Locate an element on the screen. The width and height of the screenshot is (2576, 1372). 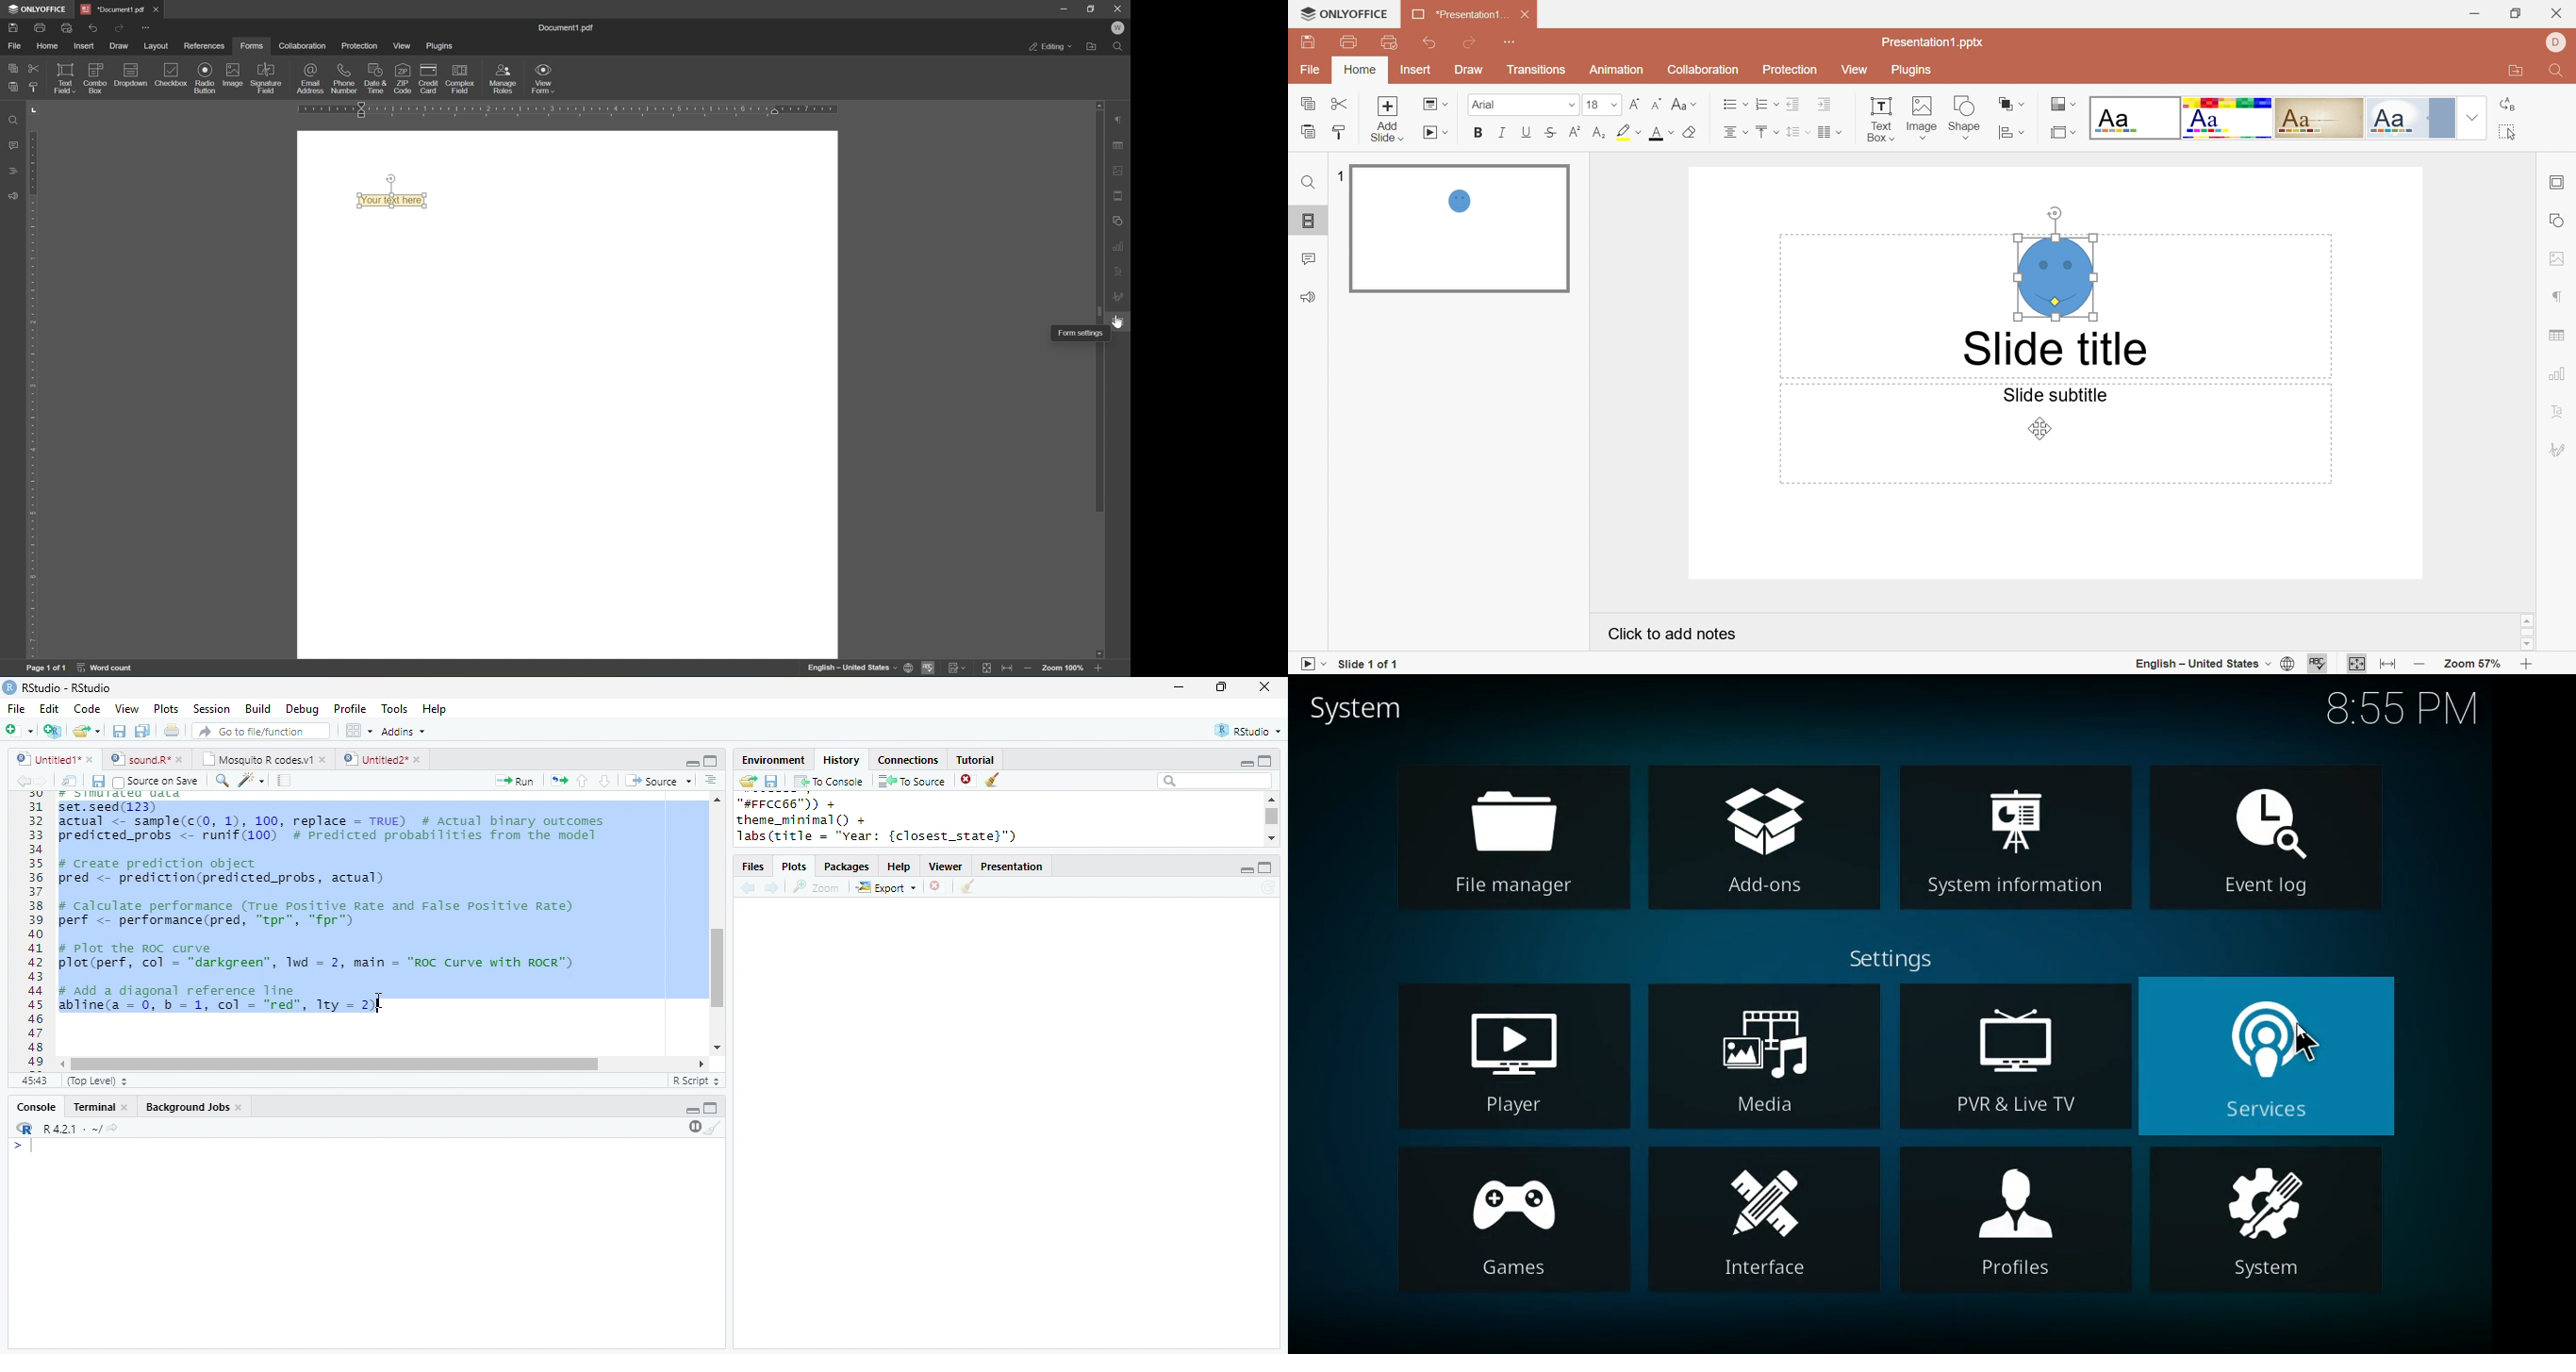
View is located at coordinates (1854, 70).